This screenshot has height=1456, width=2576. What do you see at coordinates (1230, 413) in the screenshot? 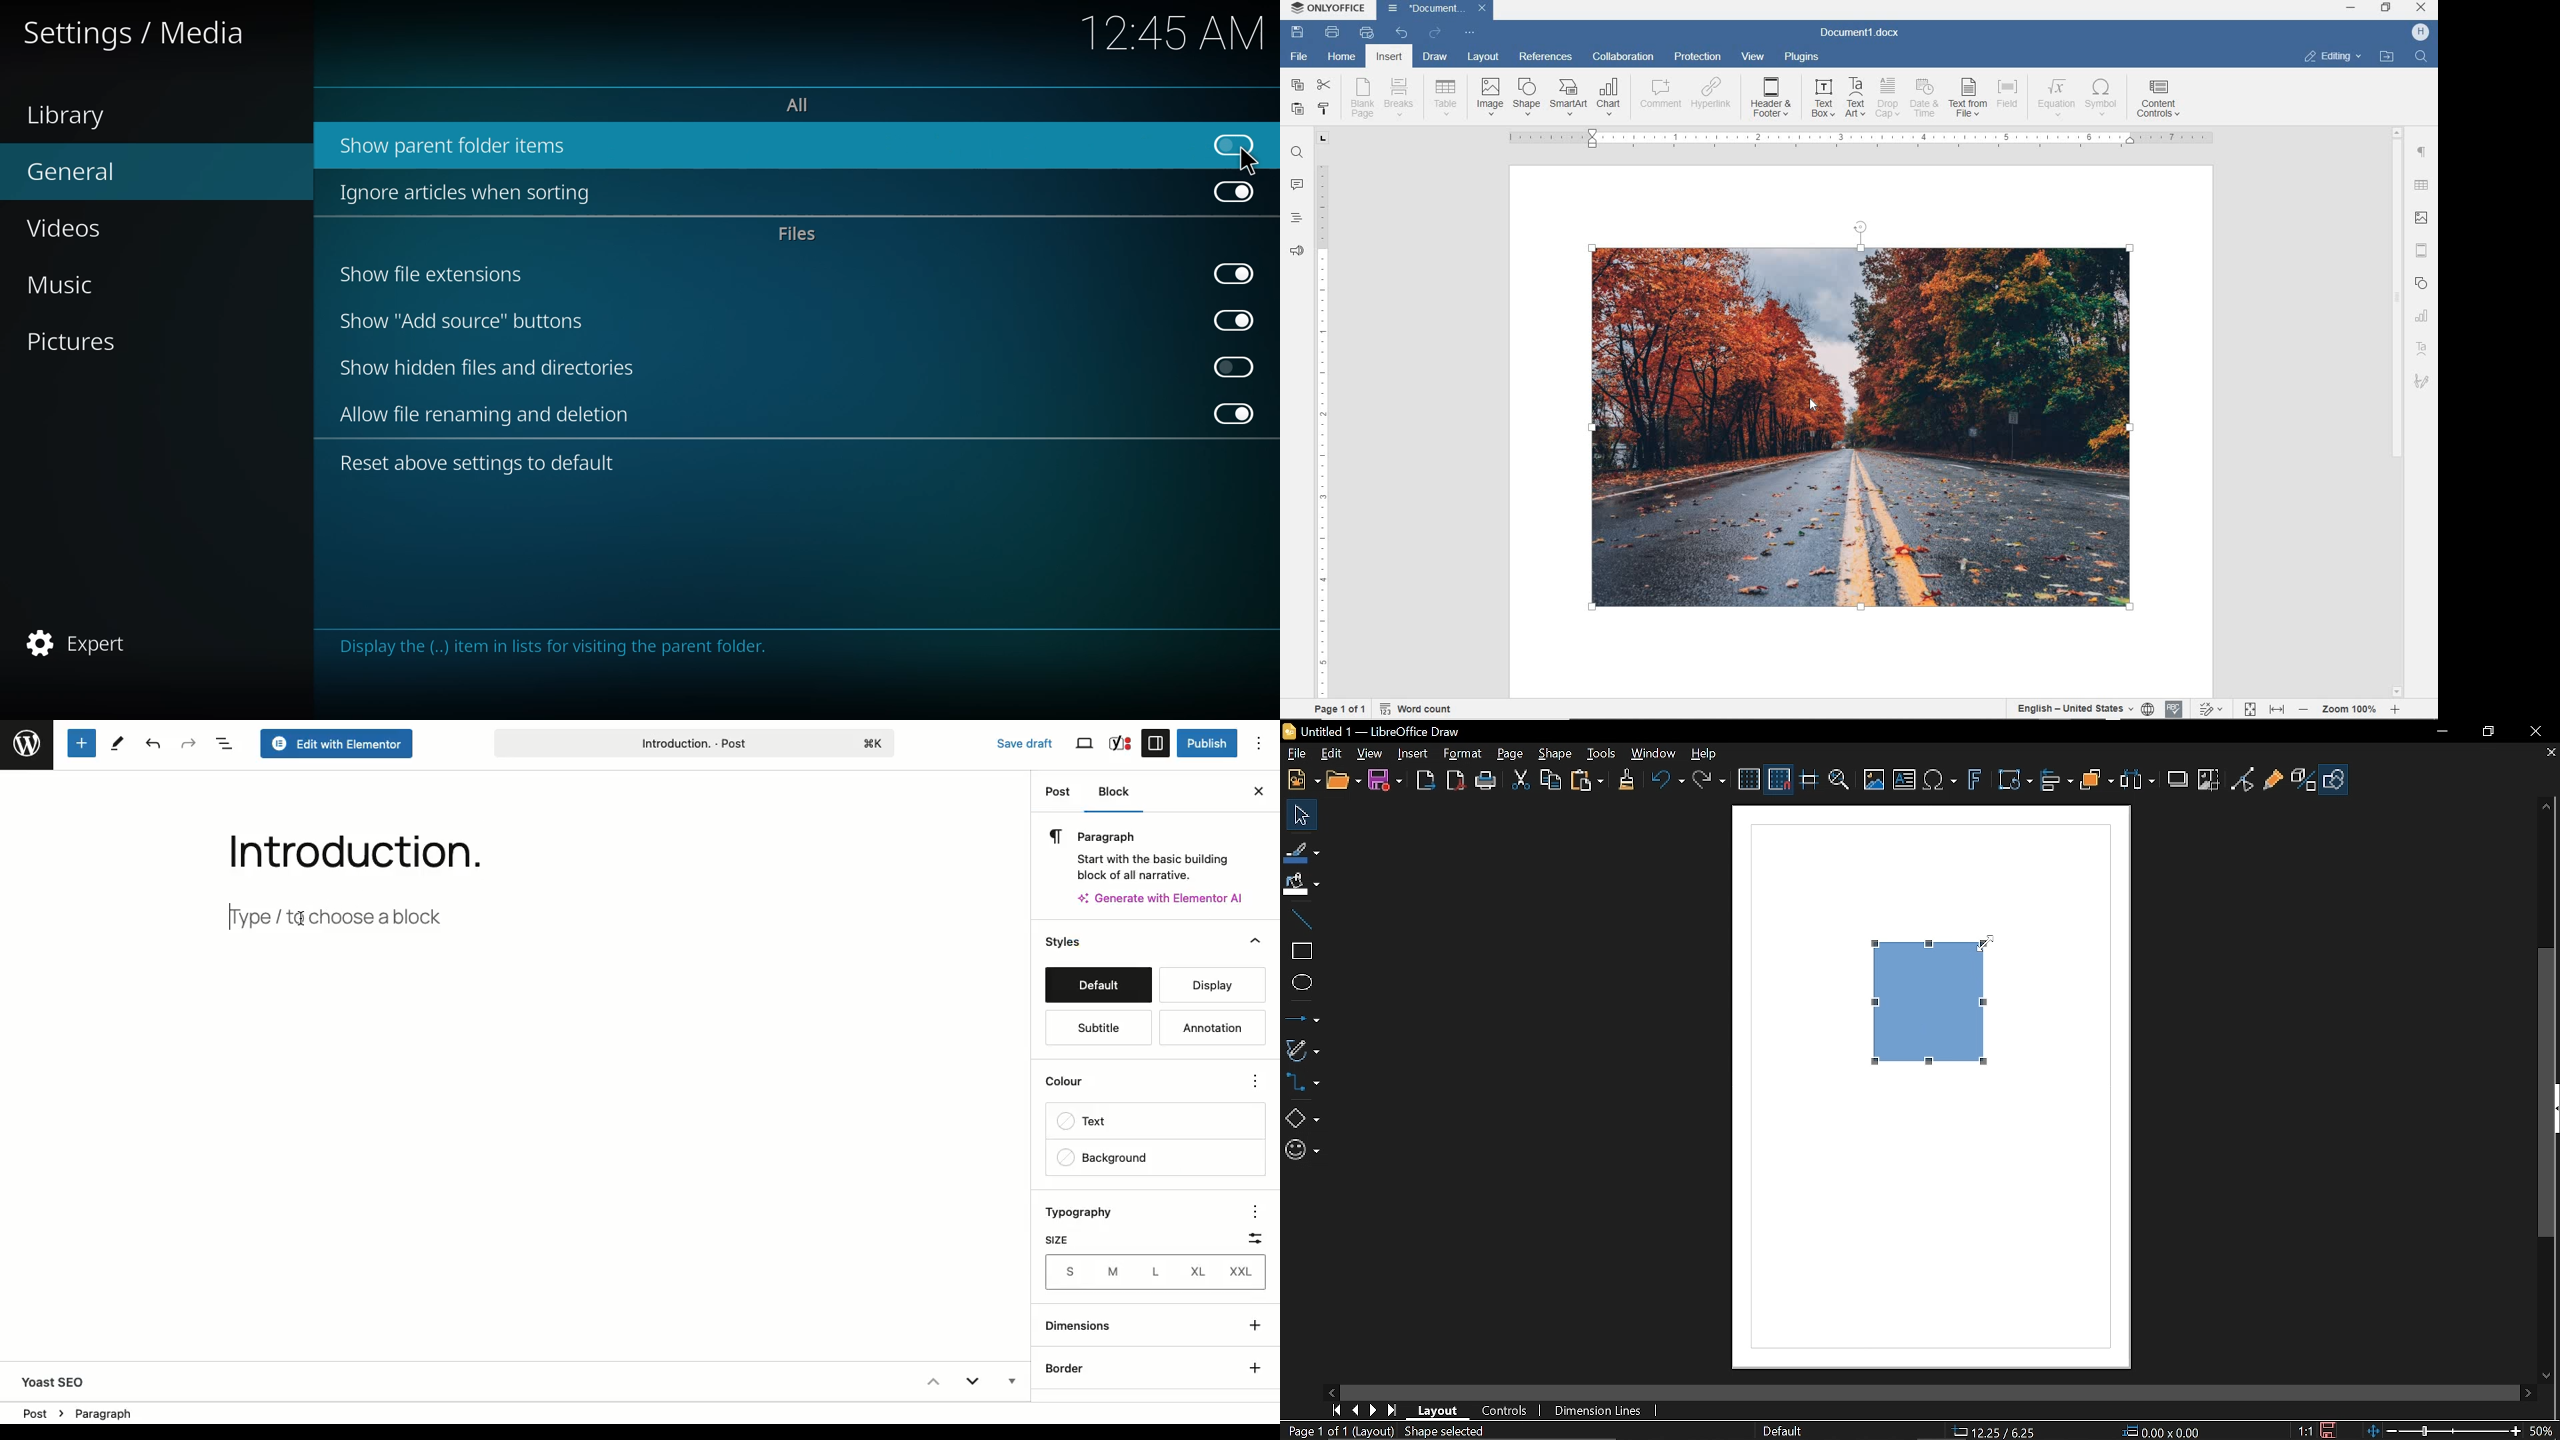
I see `enabled` at bounding box center [1230, 413].